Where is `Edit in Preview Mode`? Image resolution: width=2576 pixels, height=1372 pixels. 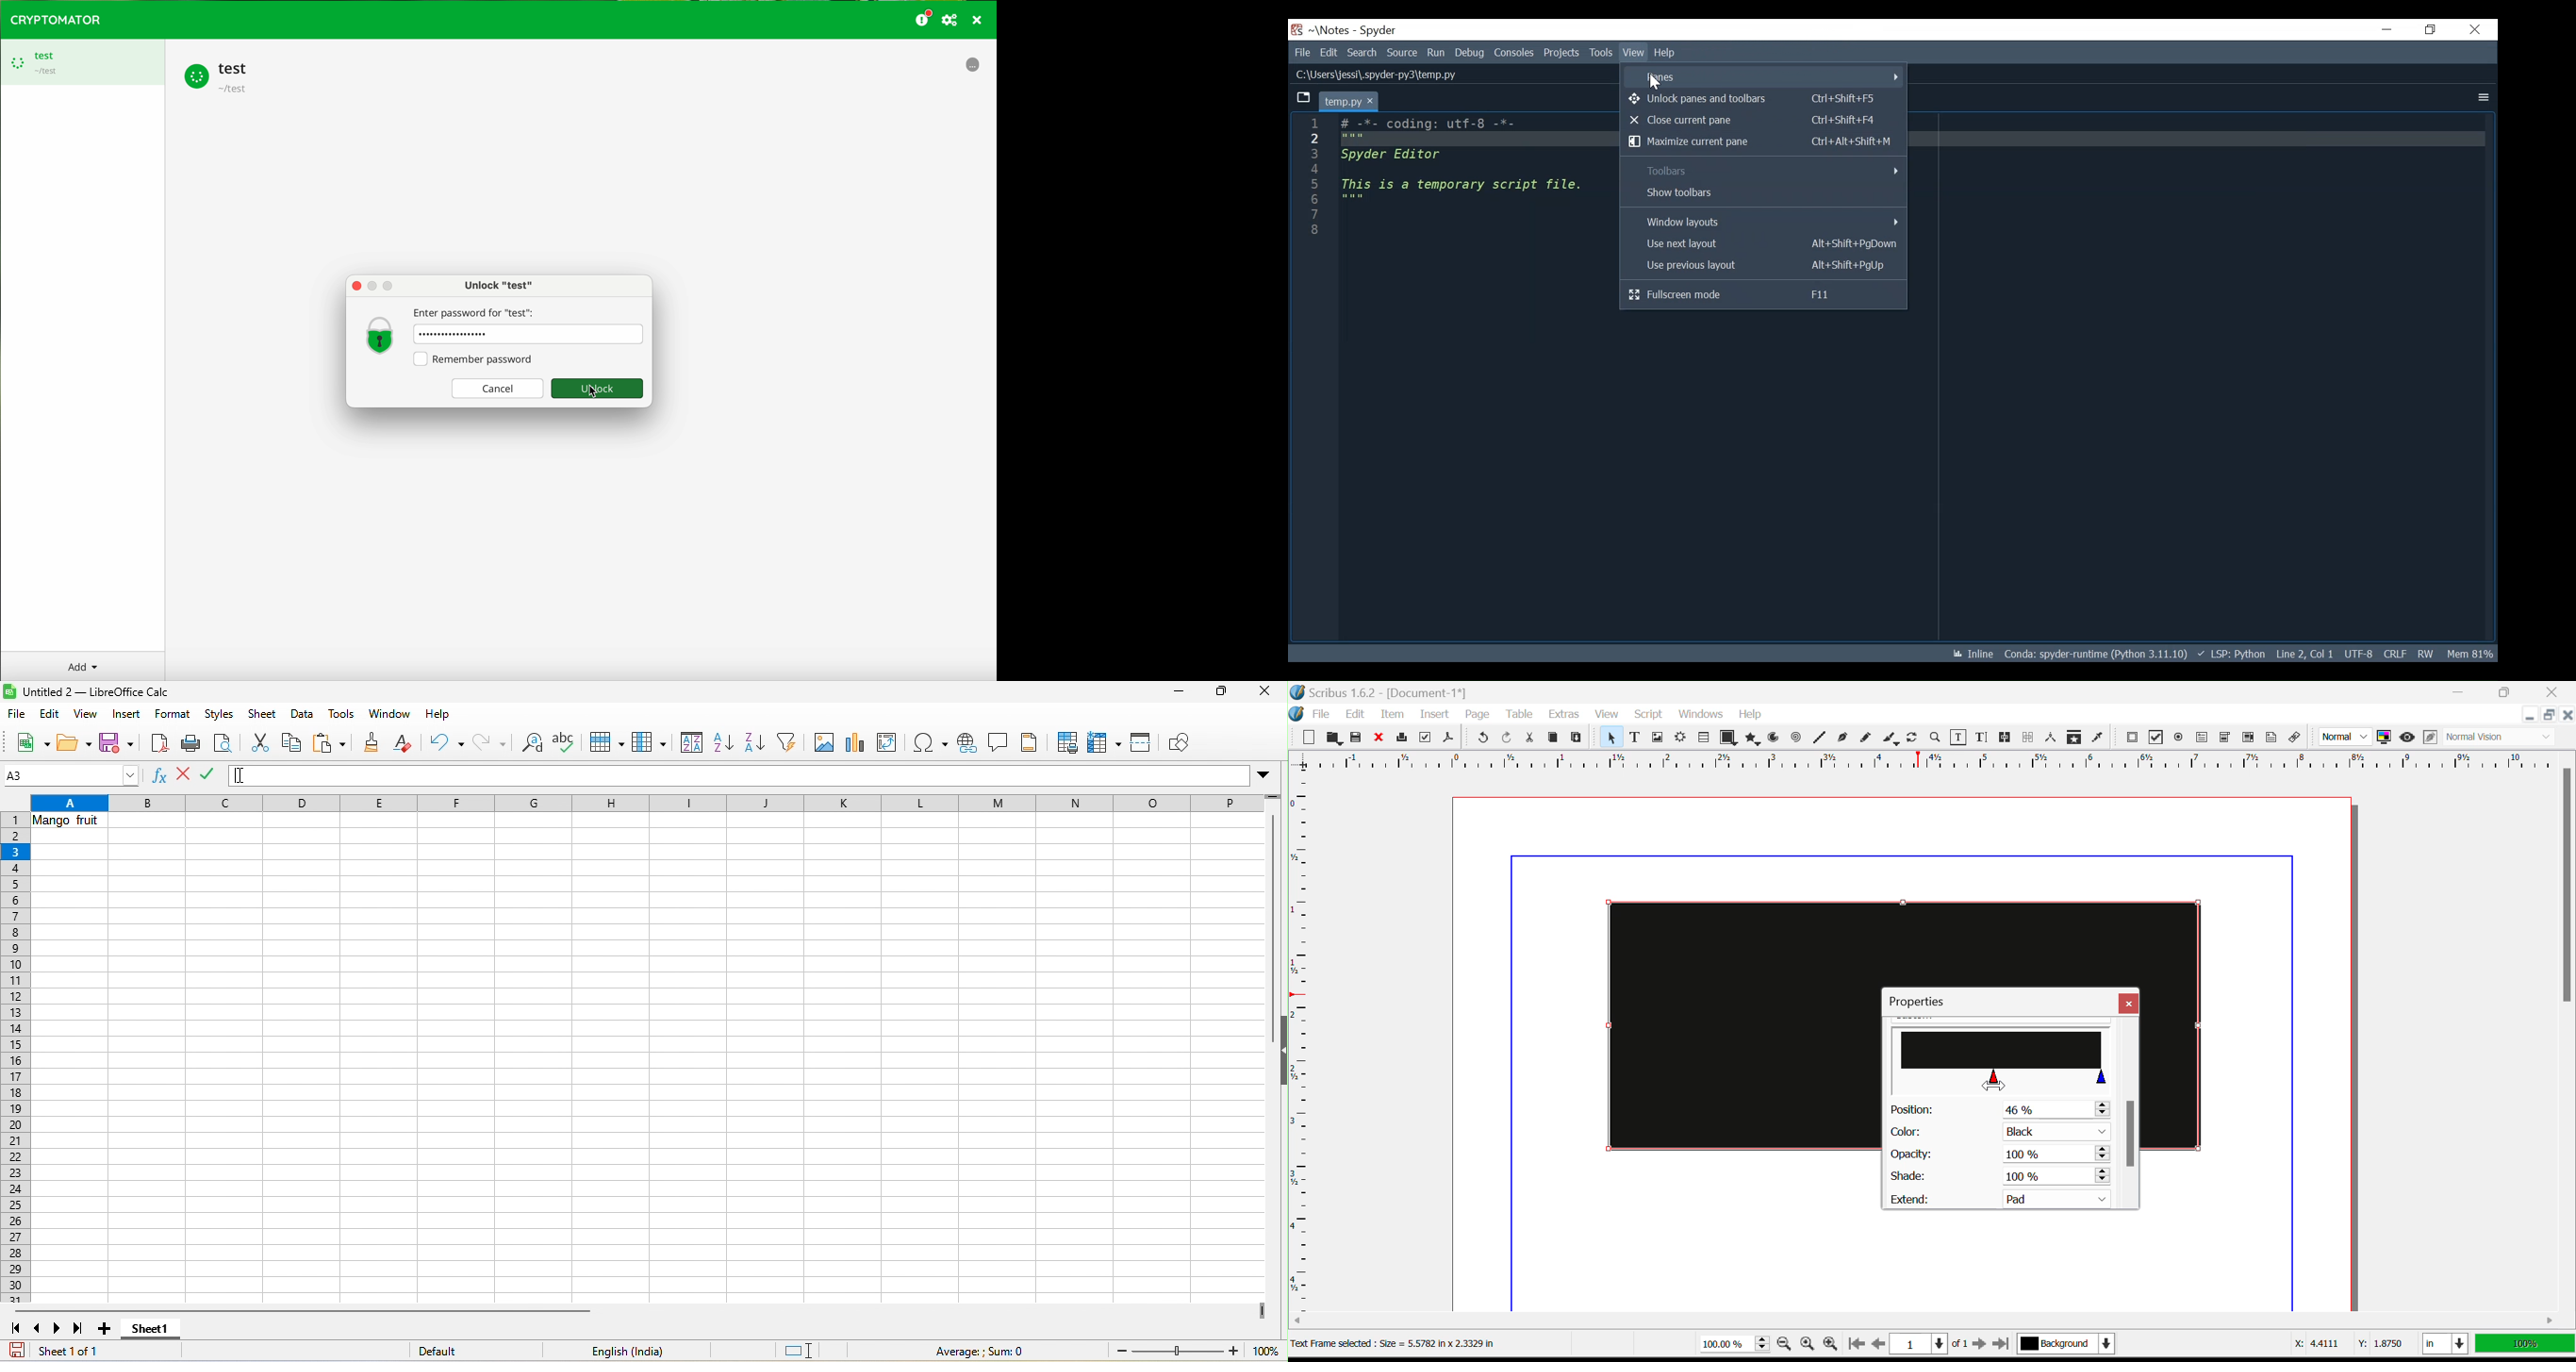 Edit in Preview Mode is located at coordinates (2430, 737).